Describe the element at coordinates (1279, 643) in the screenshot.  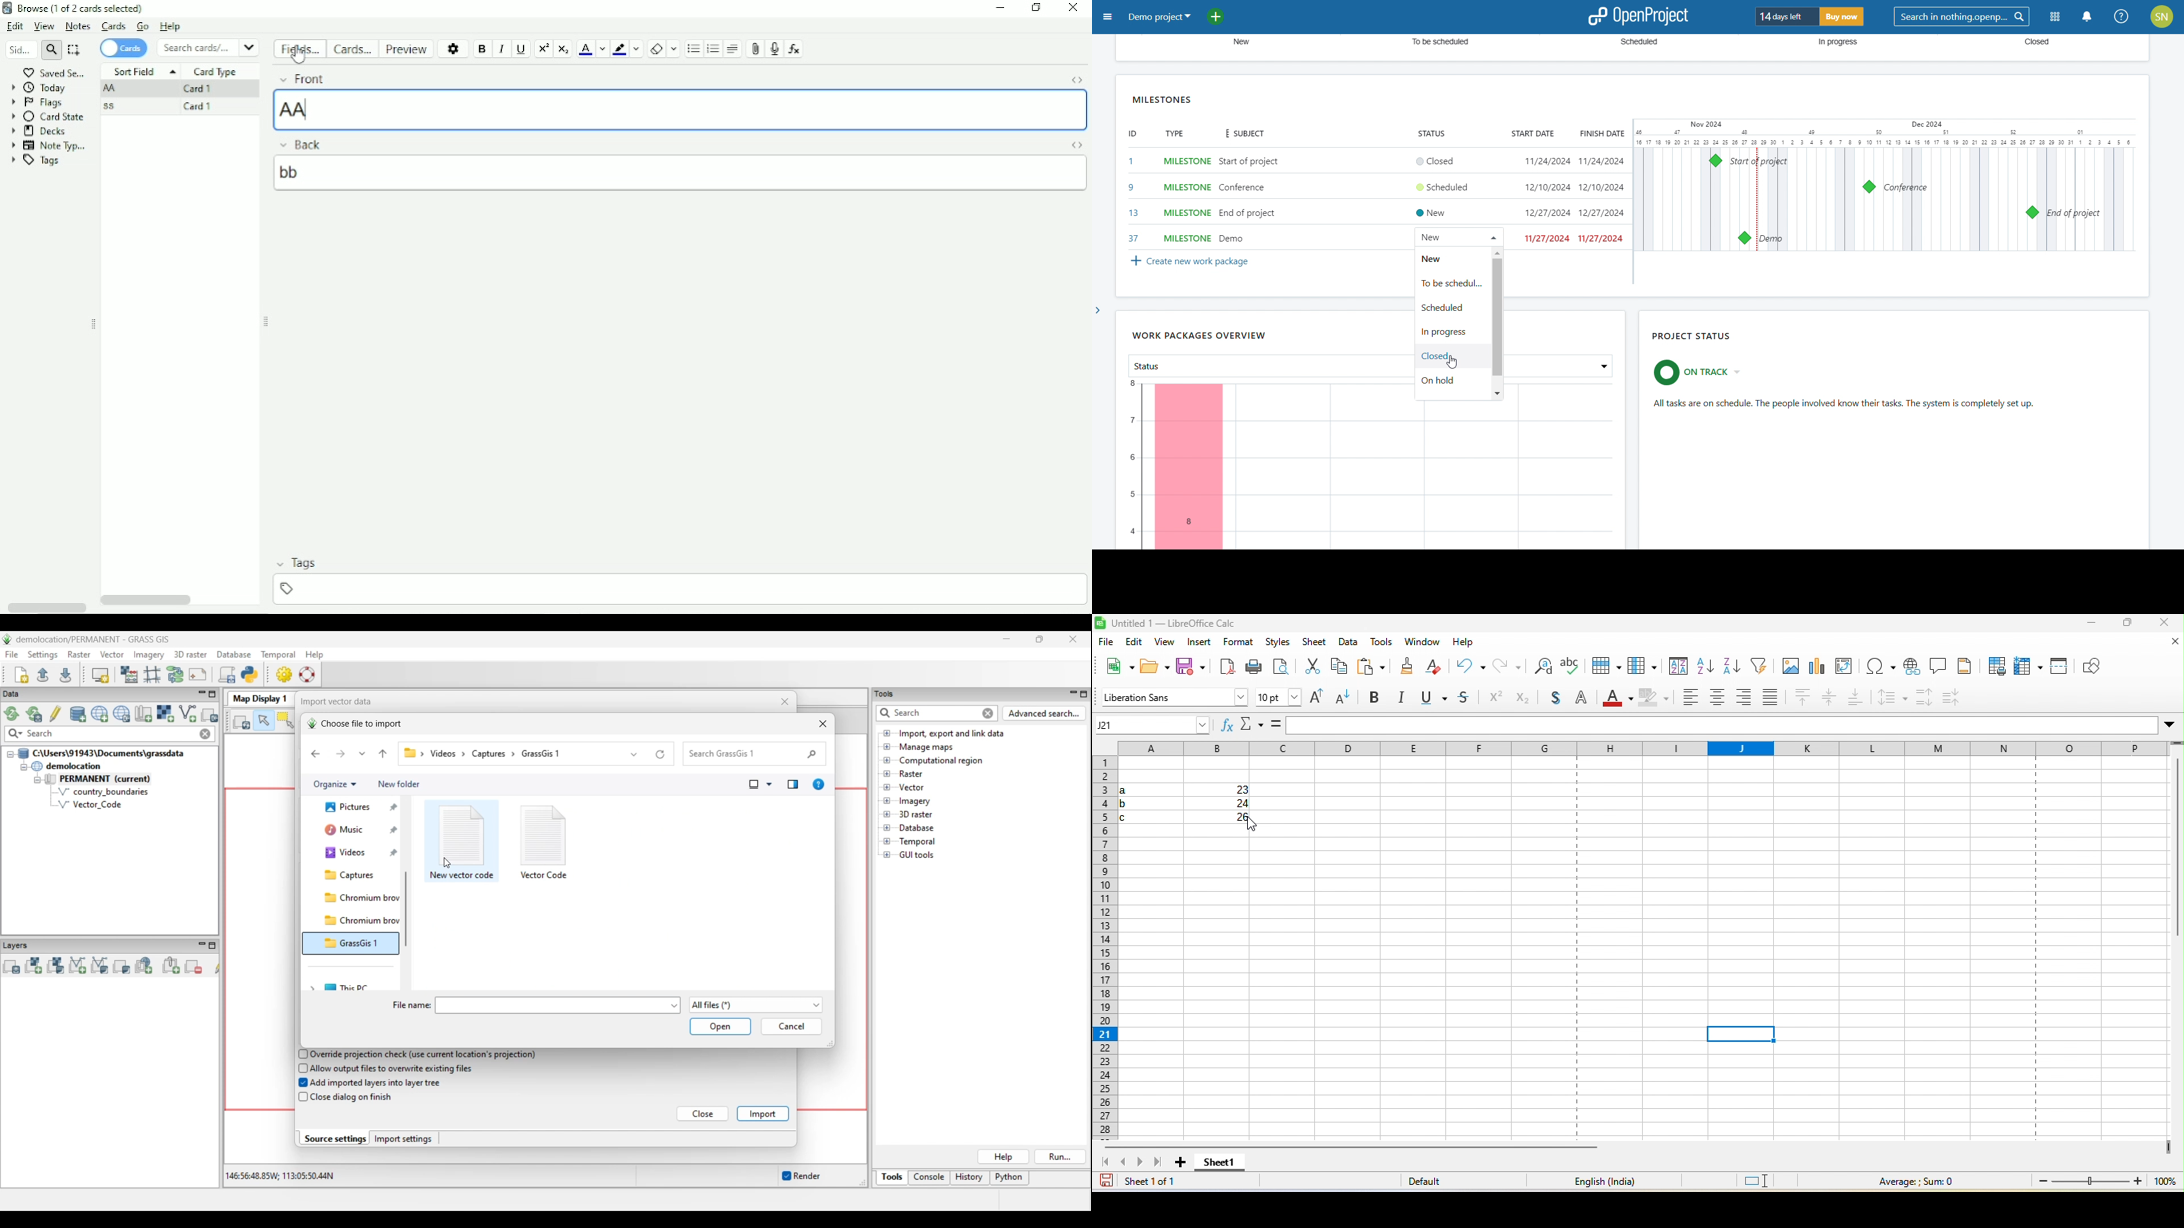
I see `styles` at that location.